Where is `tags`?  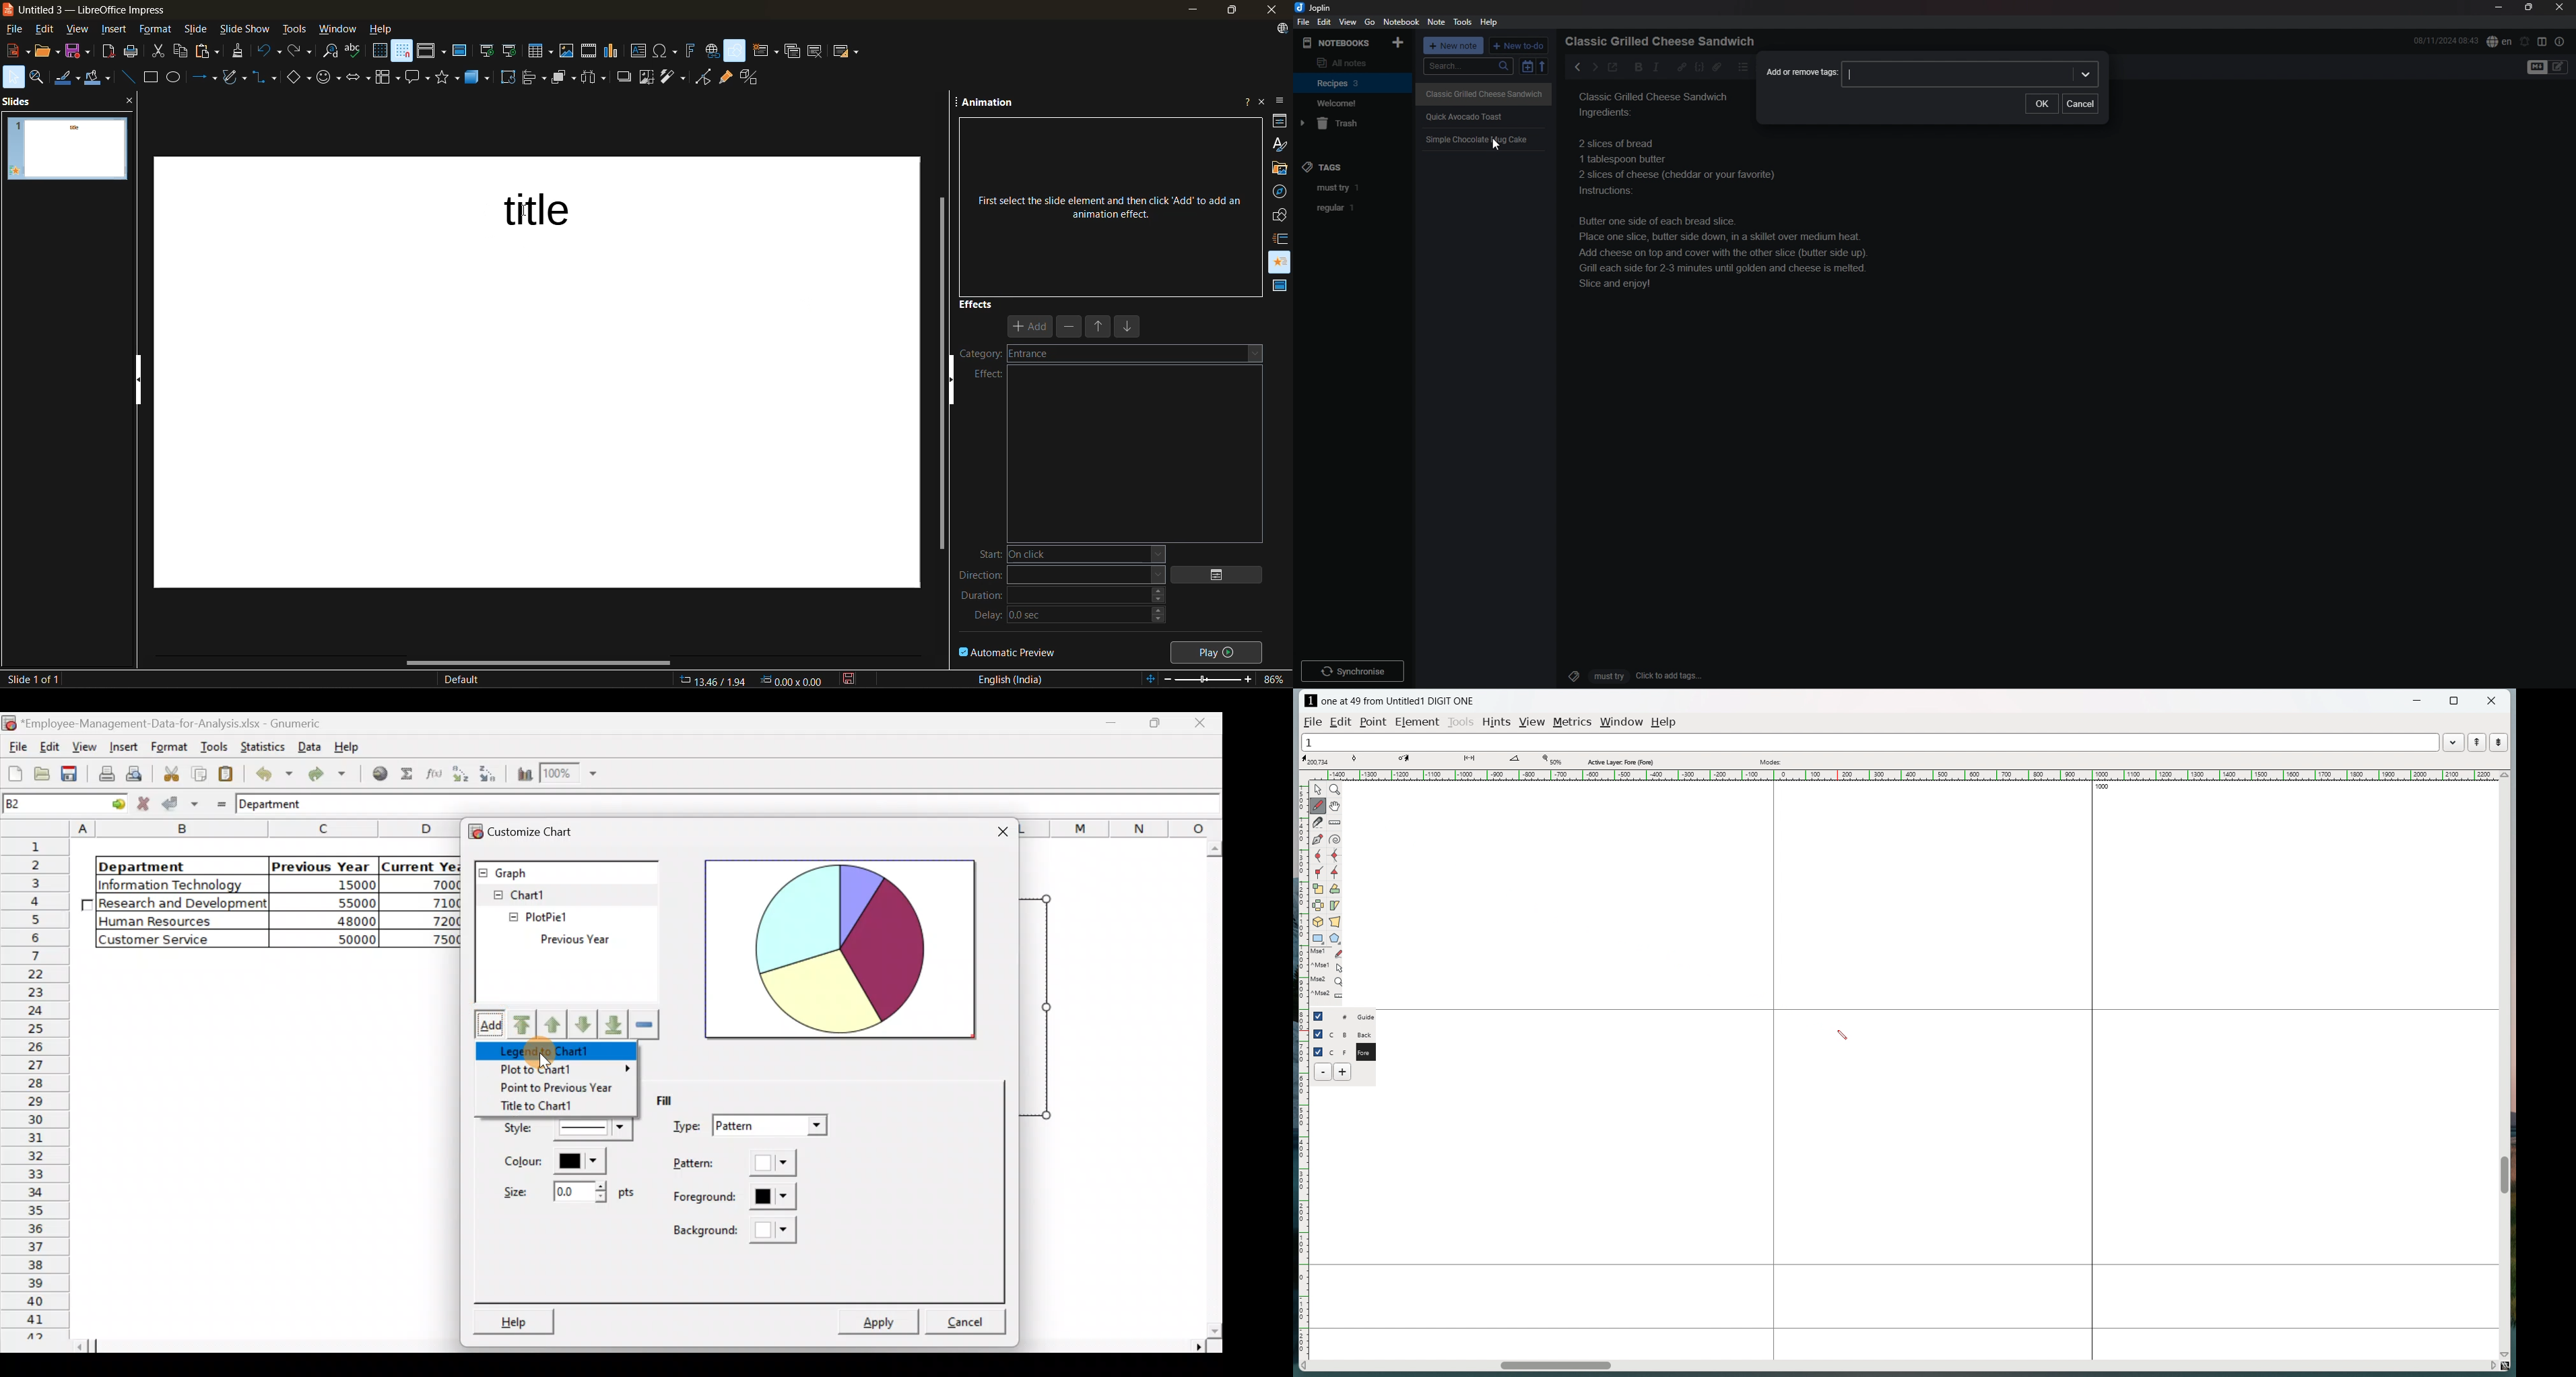 tags is located at coordinates (1324, 163).